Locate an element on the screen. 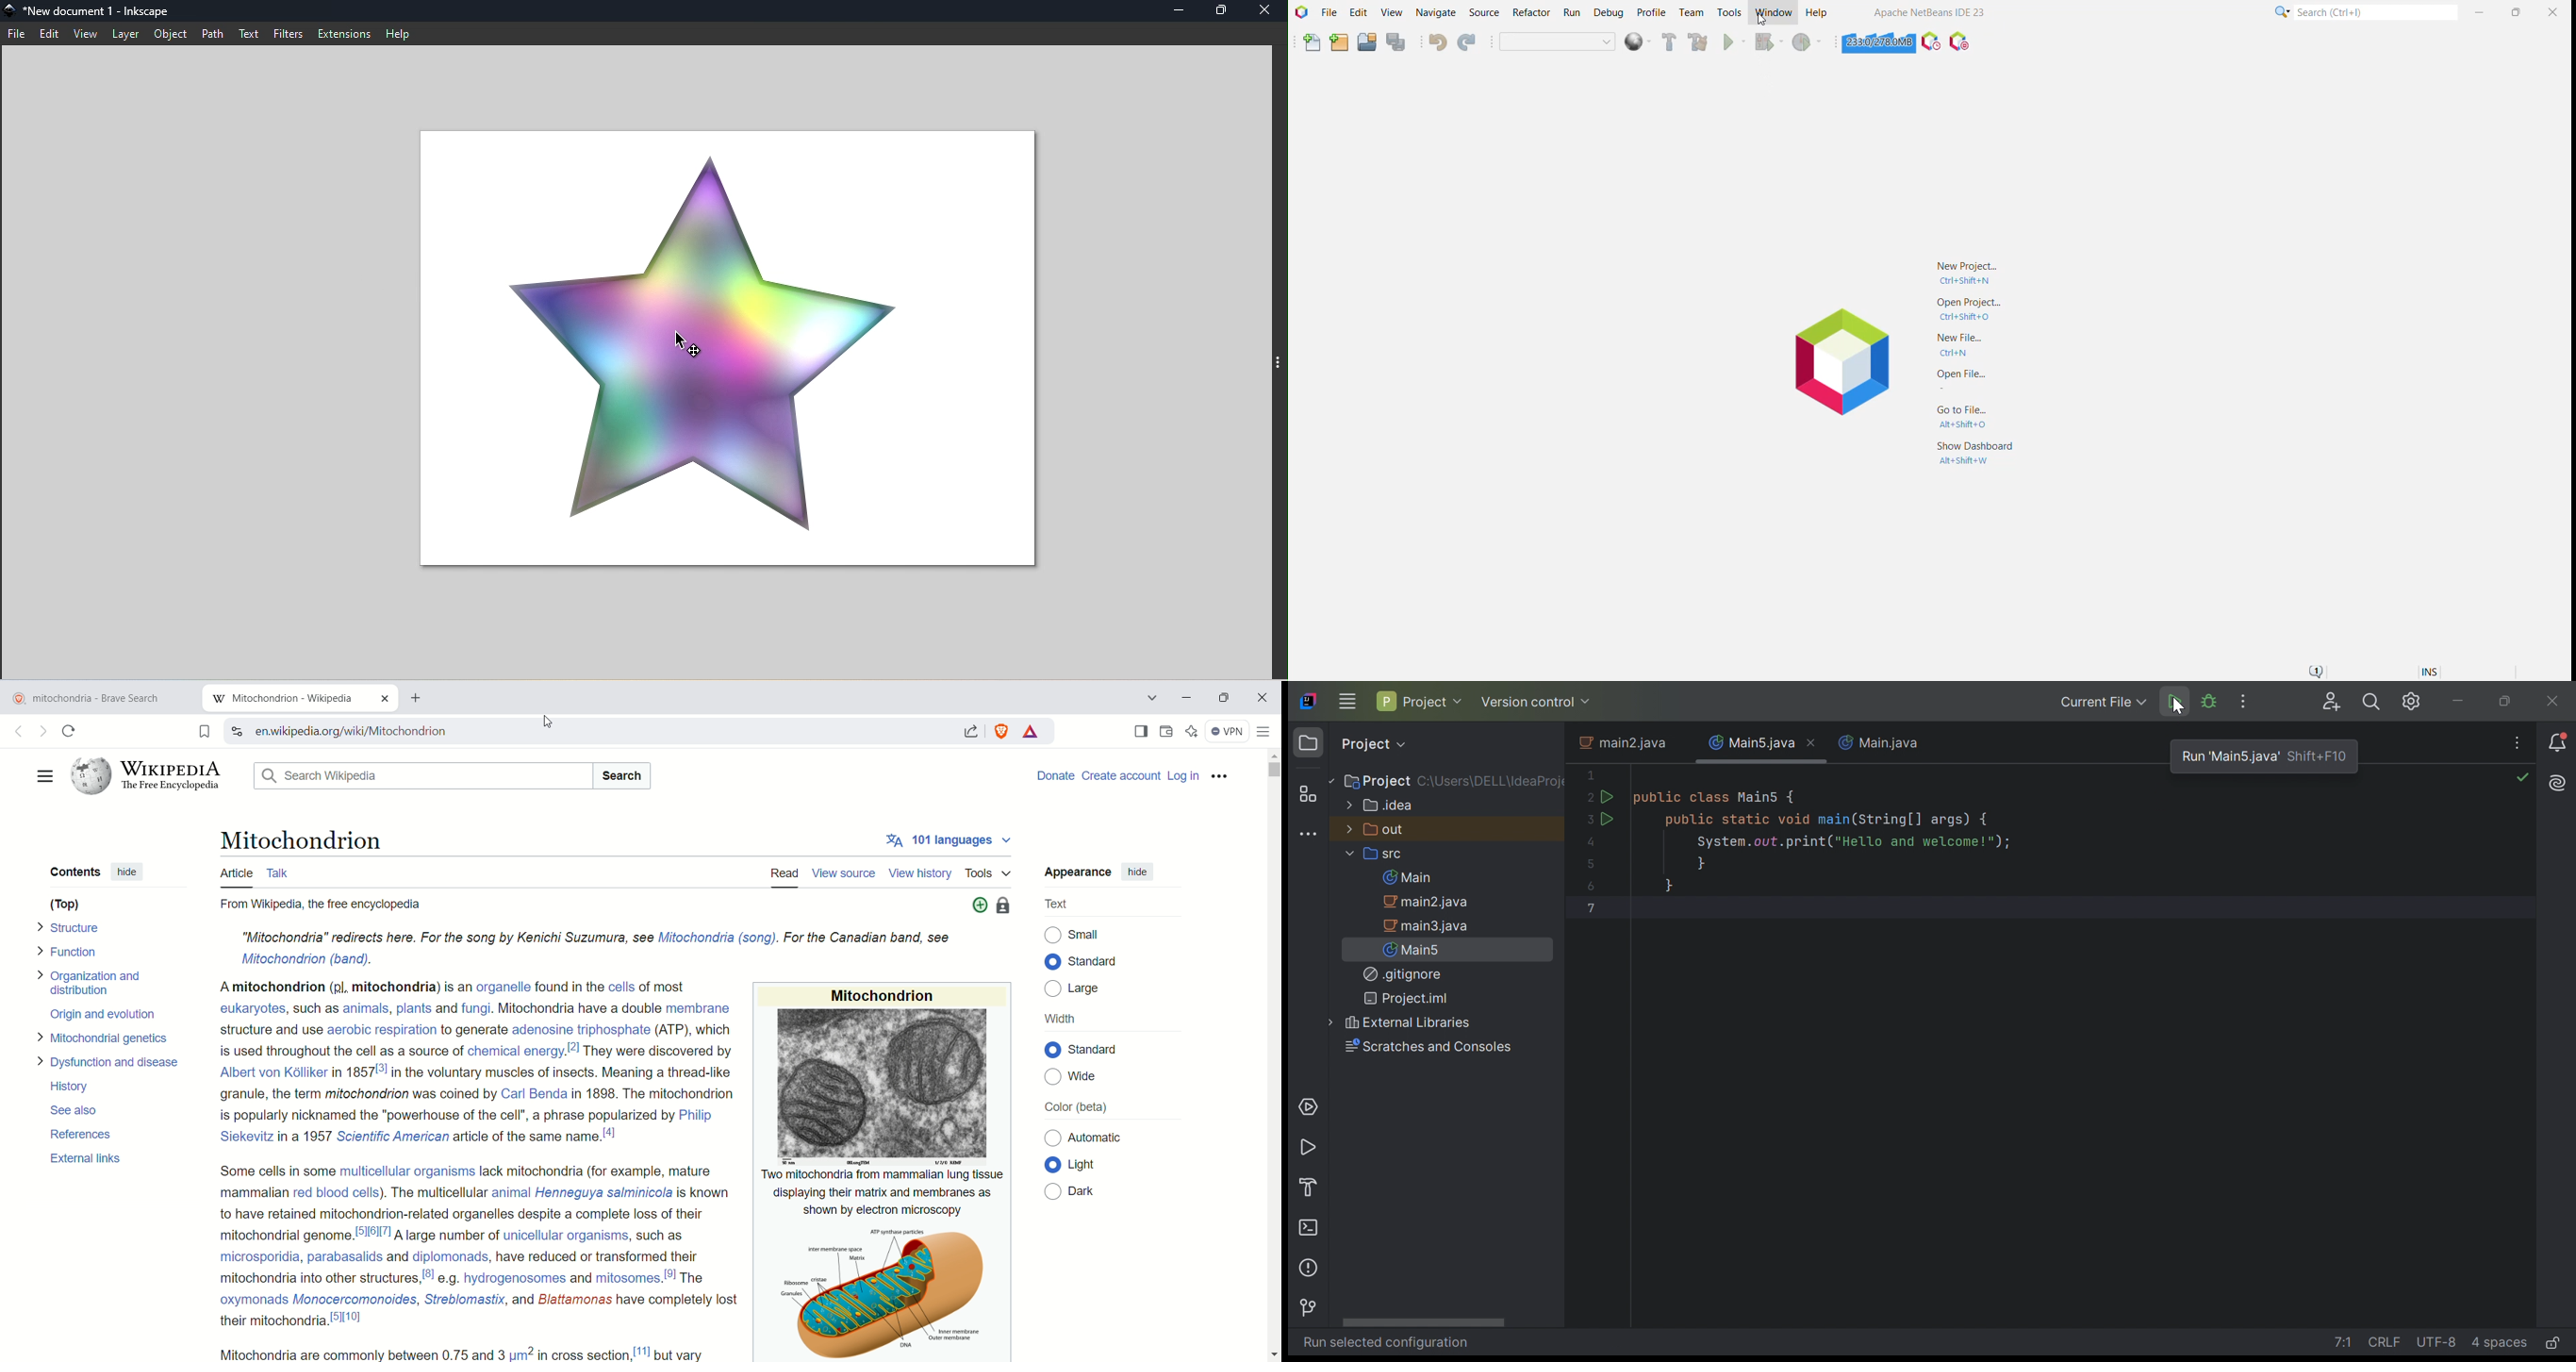 This screenshot has height=1372, width=2576. Minimize is located at coordinates (1181, 11).